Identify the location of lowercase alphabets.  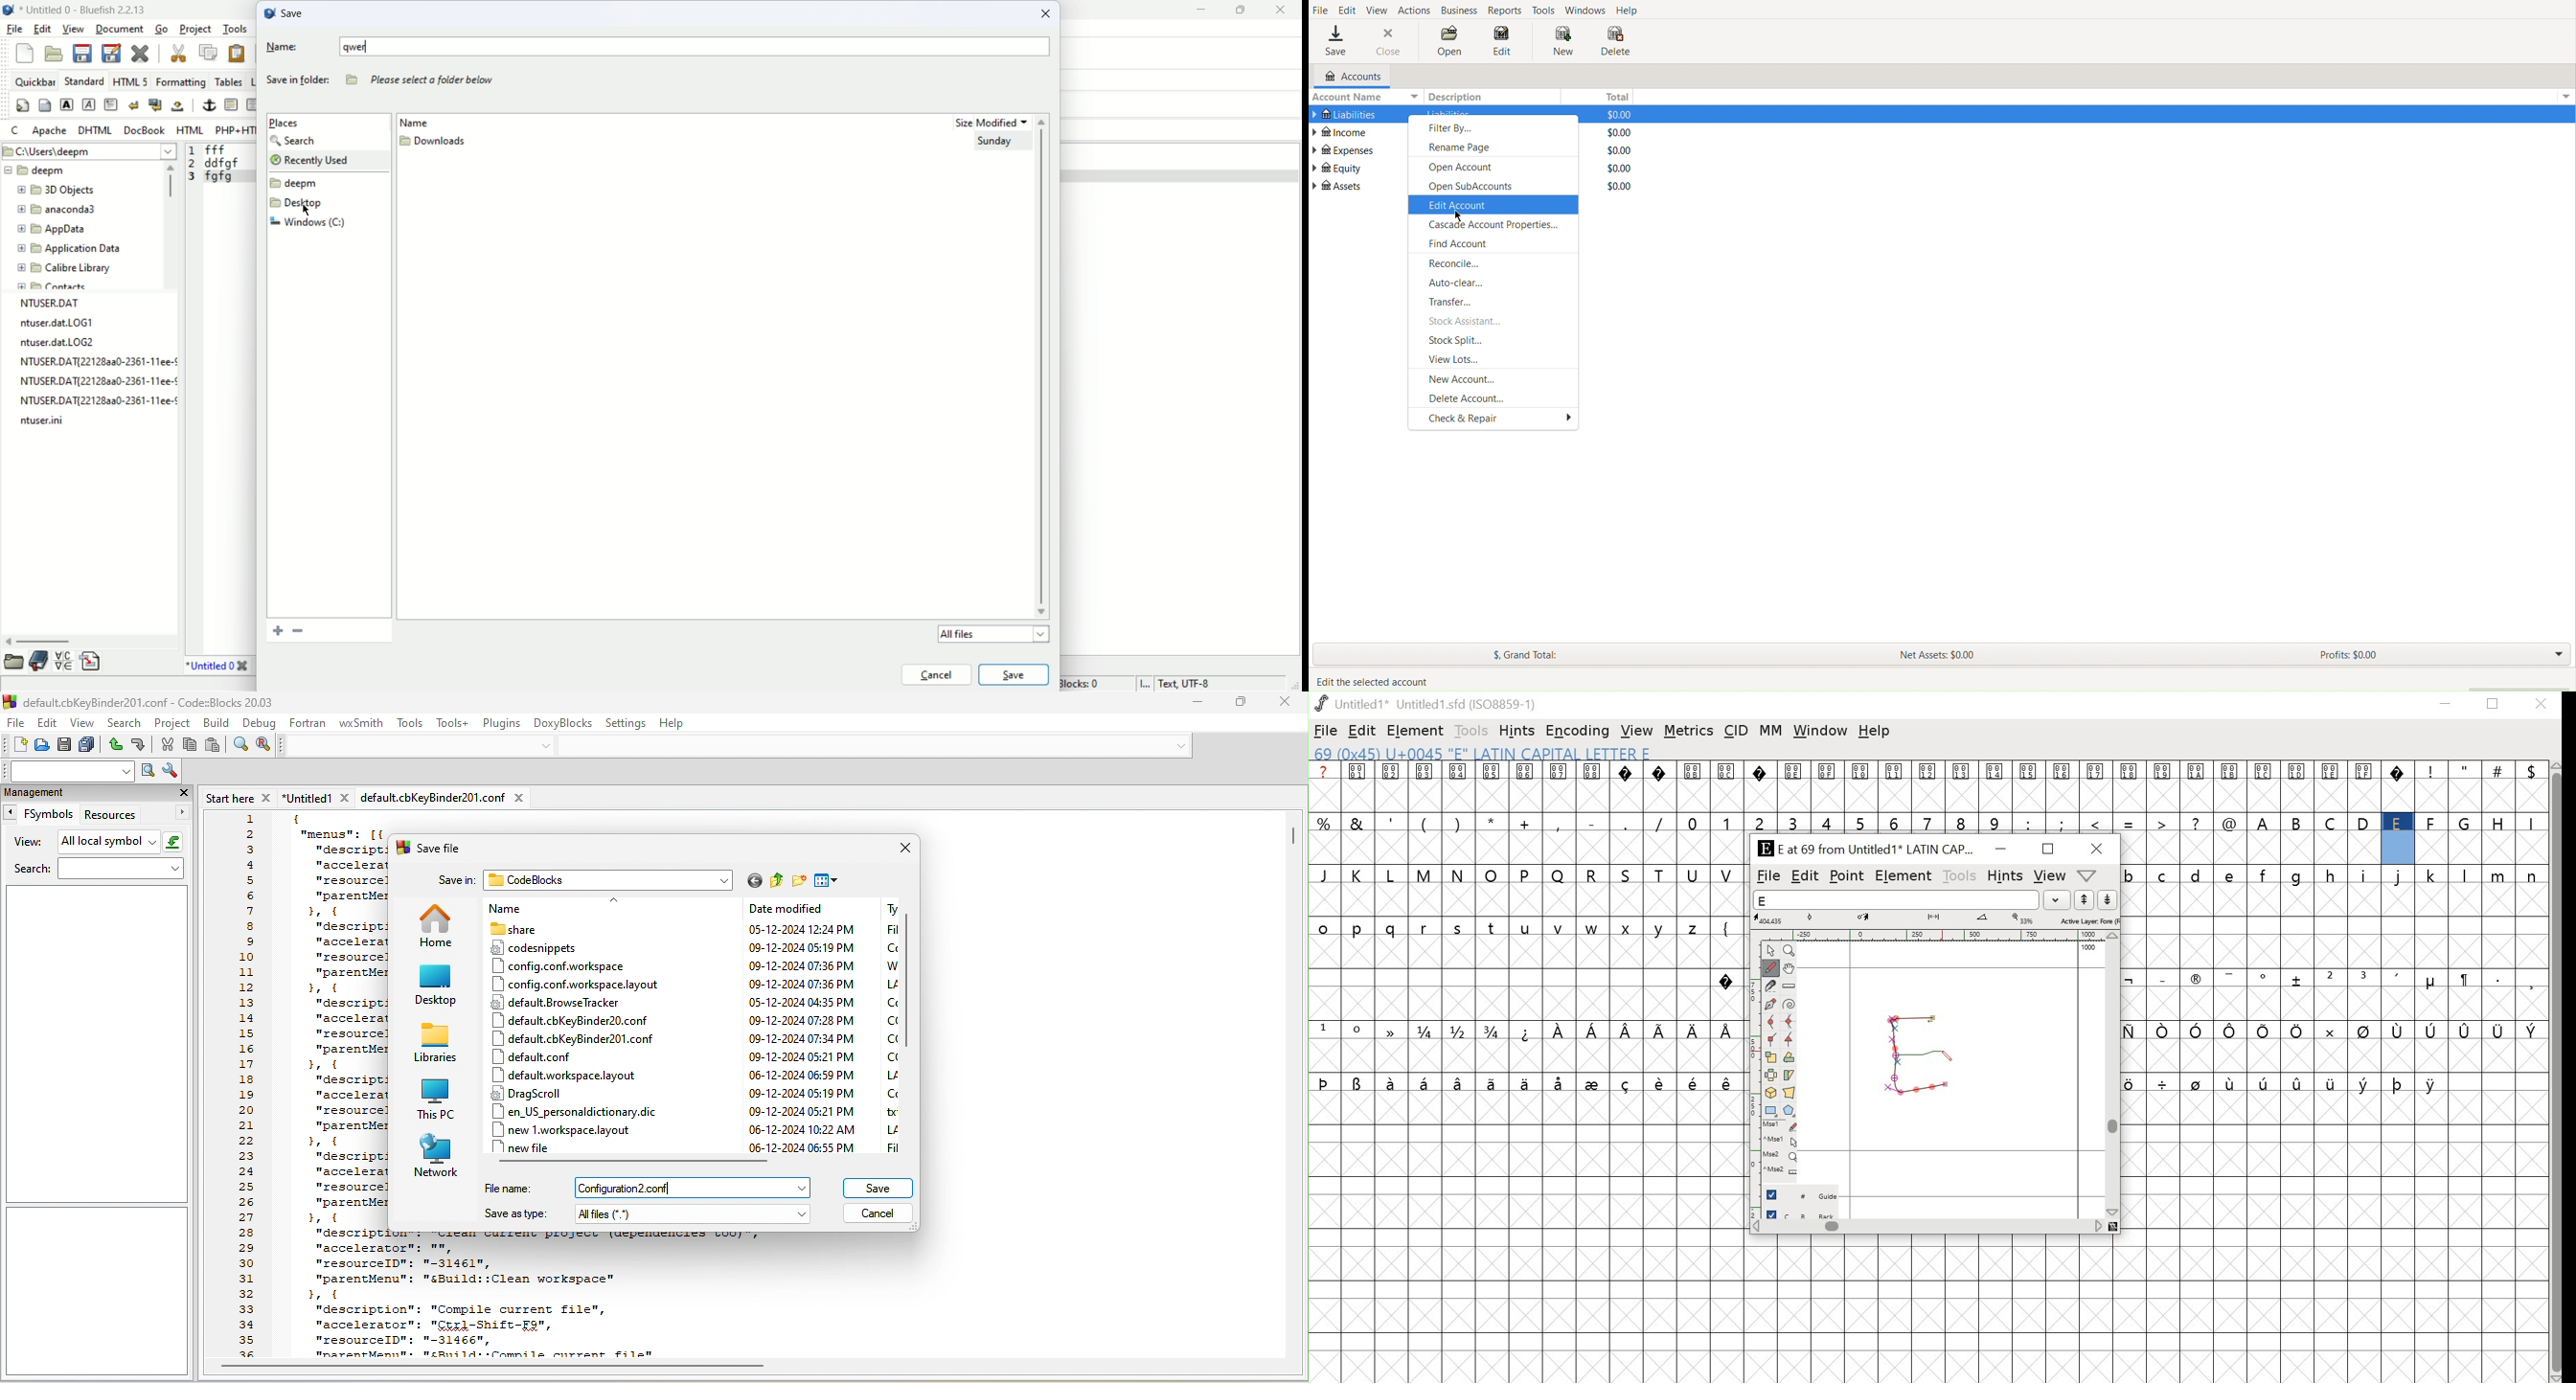
(2334, 875).